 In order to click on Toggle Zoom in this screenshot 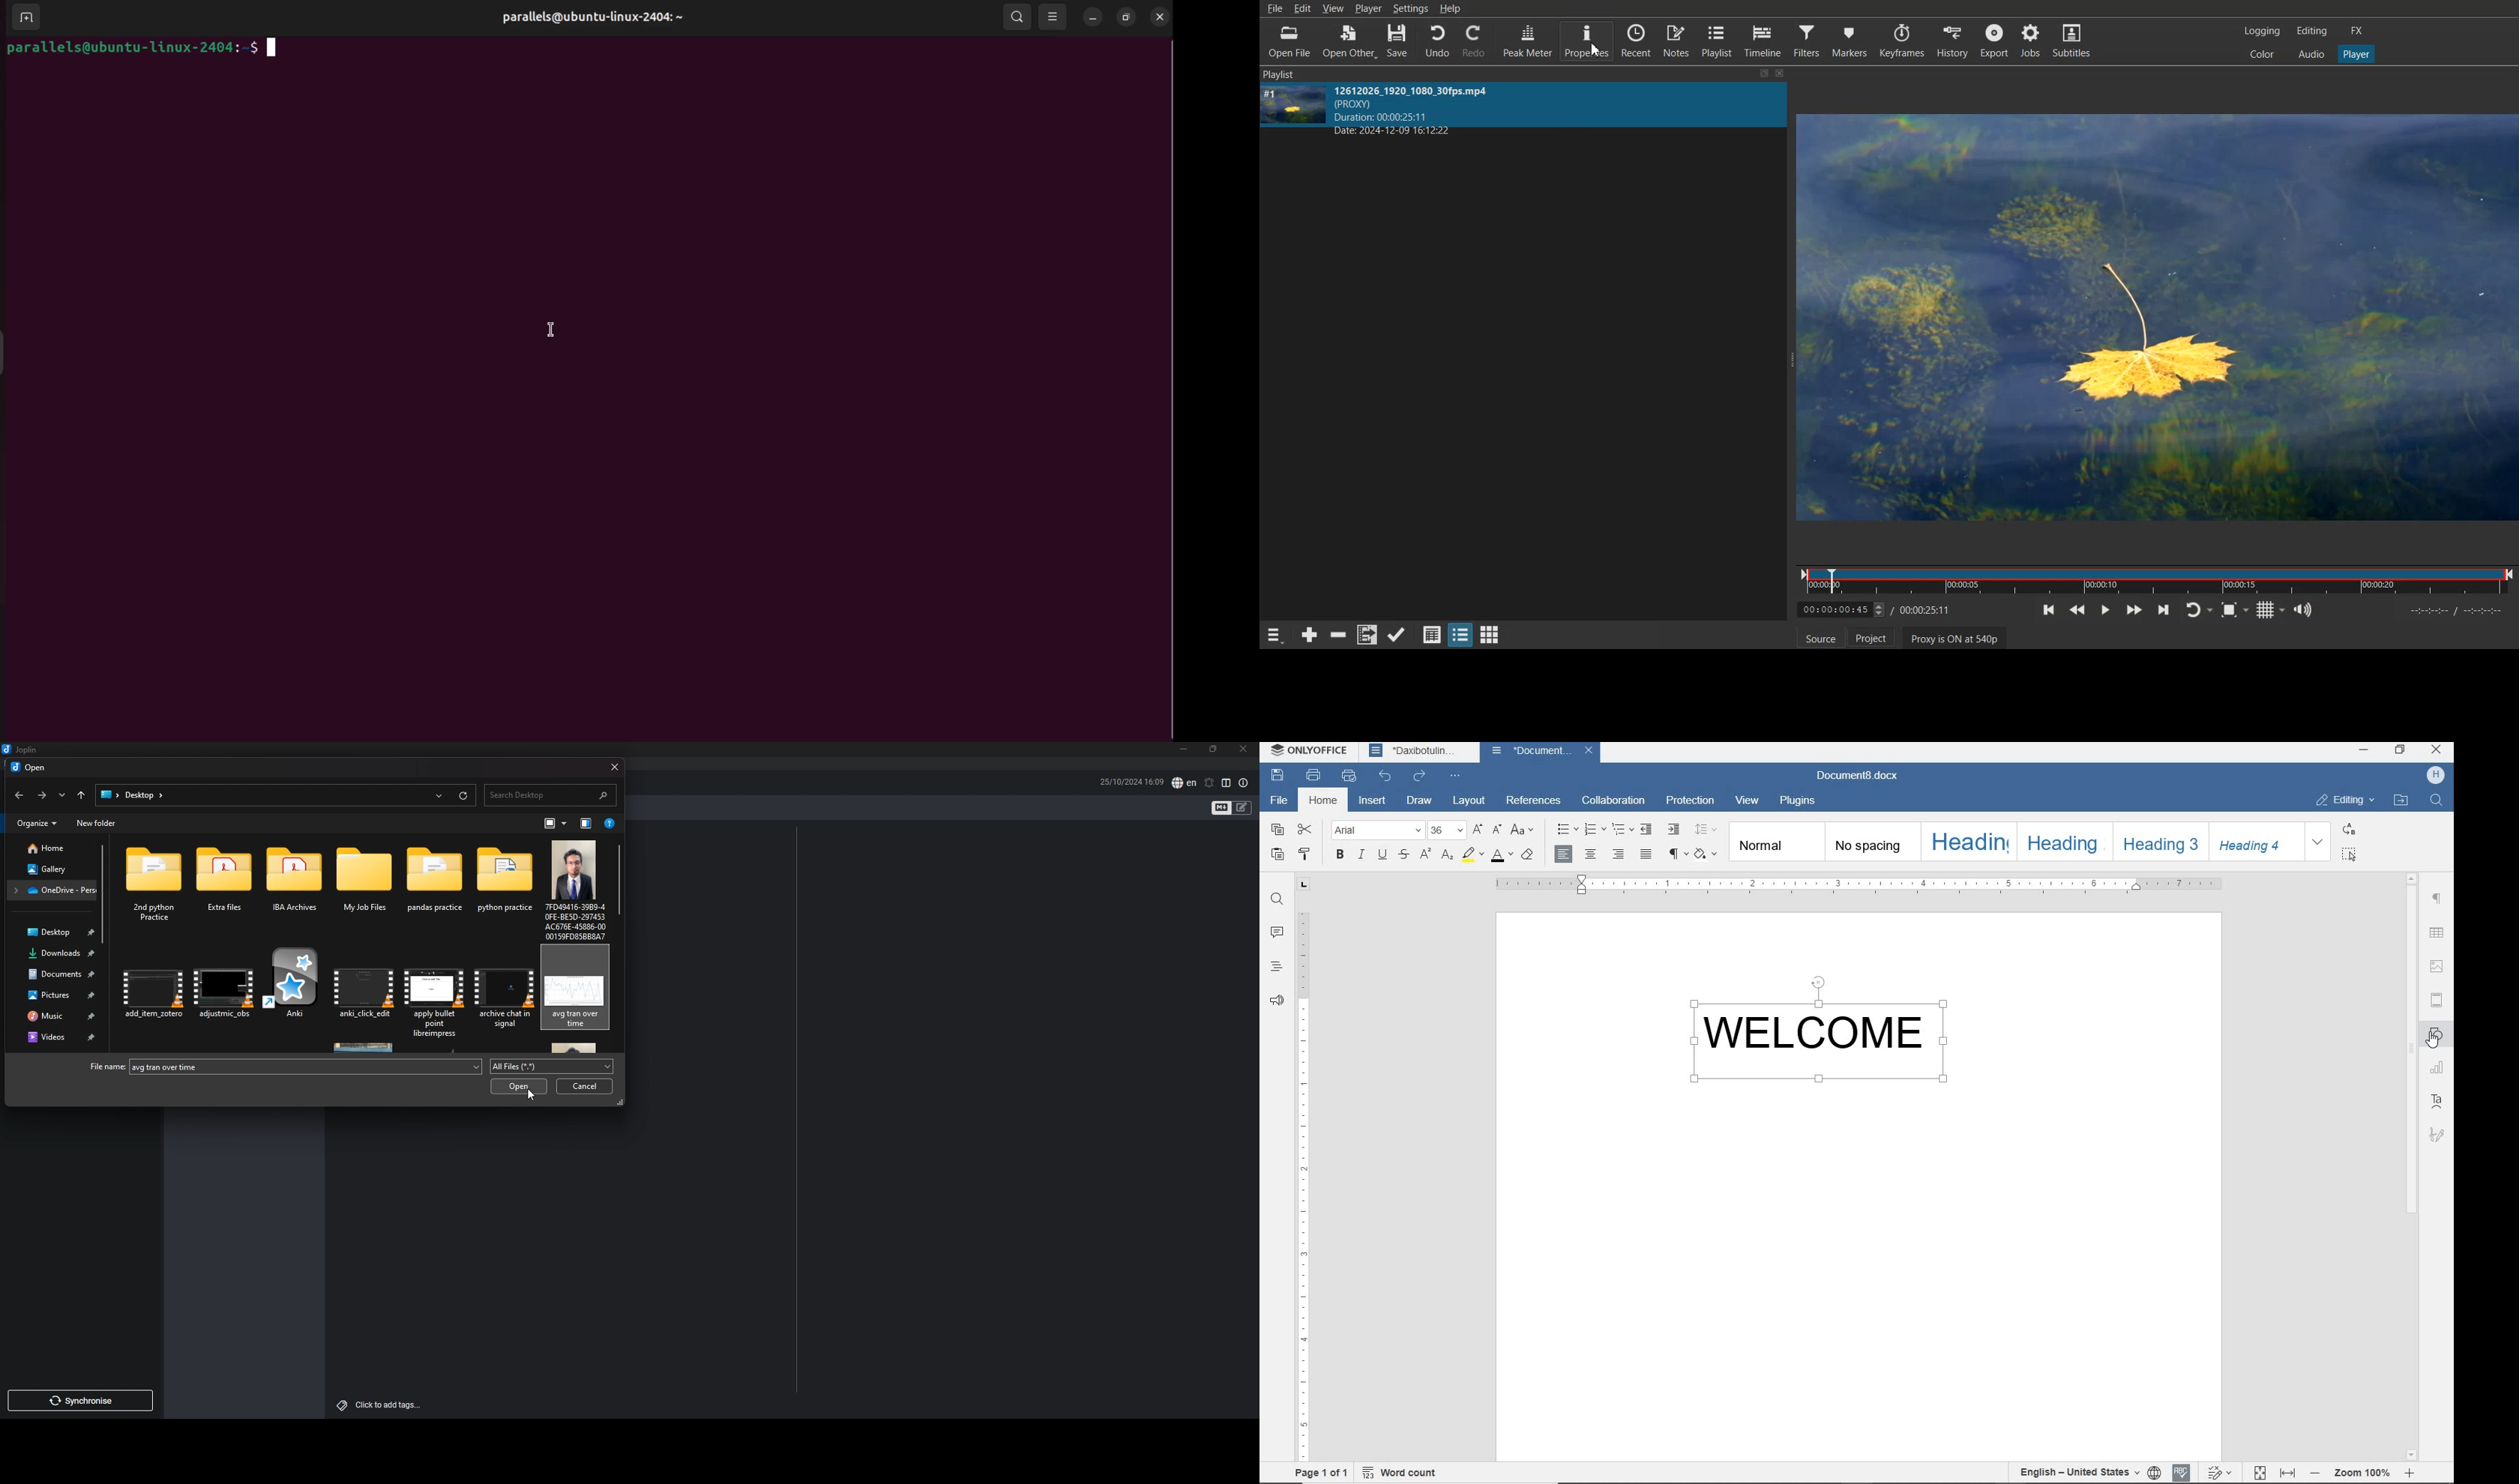, I will do `click(2235, 610)`.